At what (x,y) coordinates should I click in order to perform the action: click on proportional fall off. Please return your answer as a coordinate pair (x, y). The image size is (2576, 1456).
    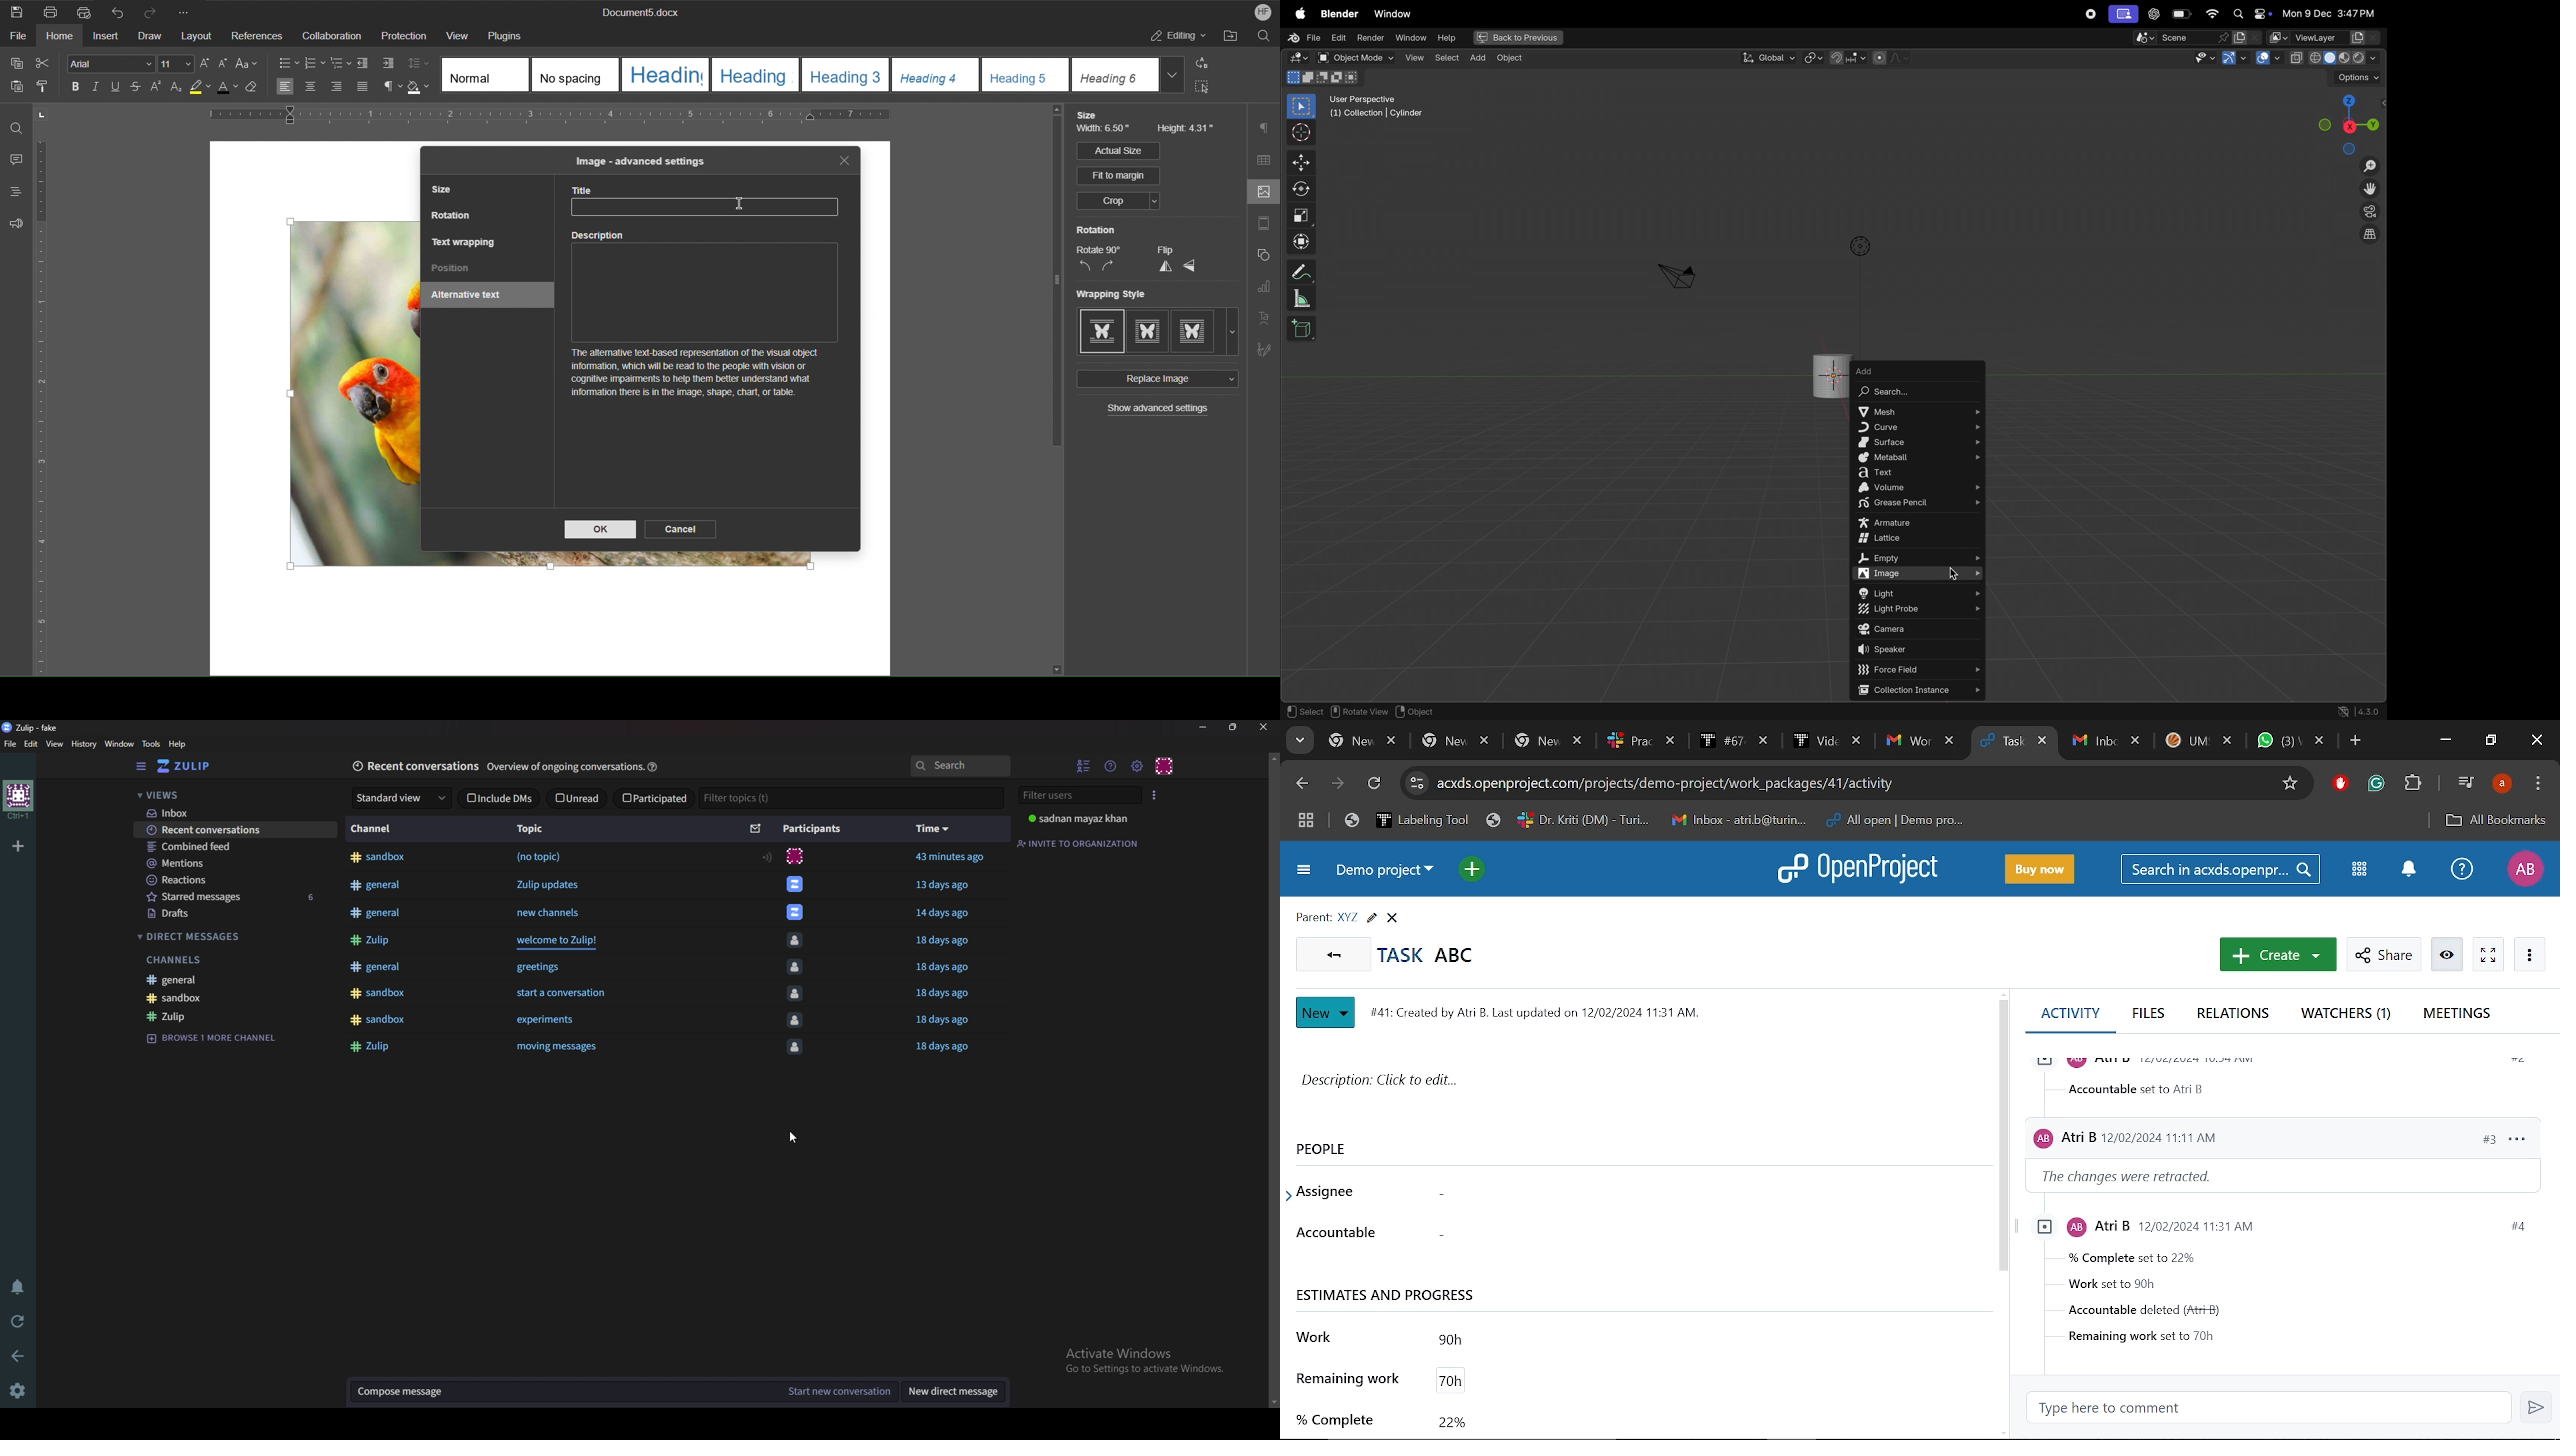
    Looking at the image, I should click on (1890, 58).